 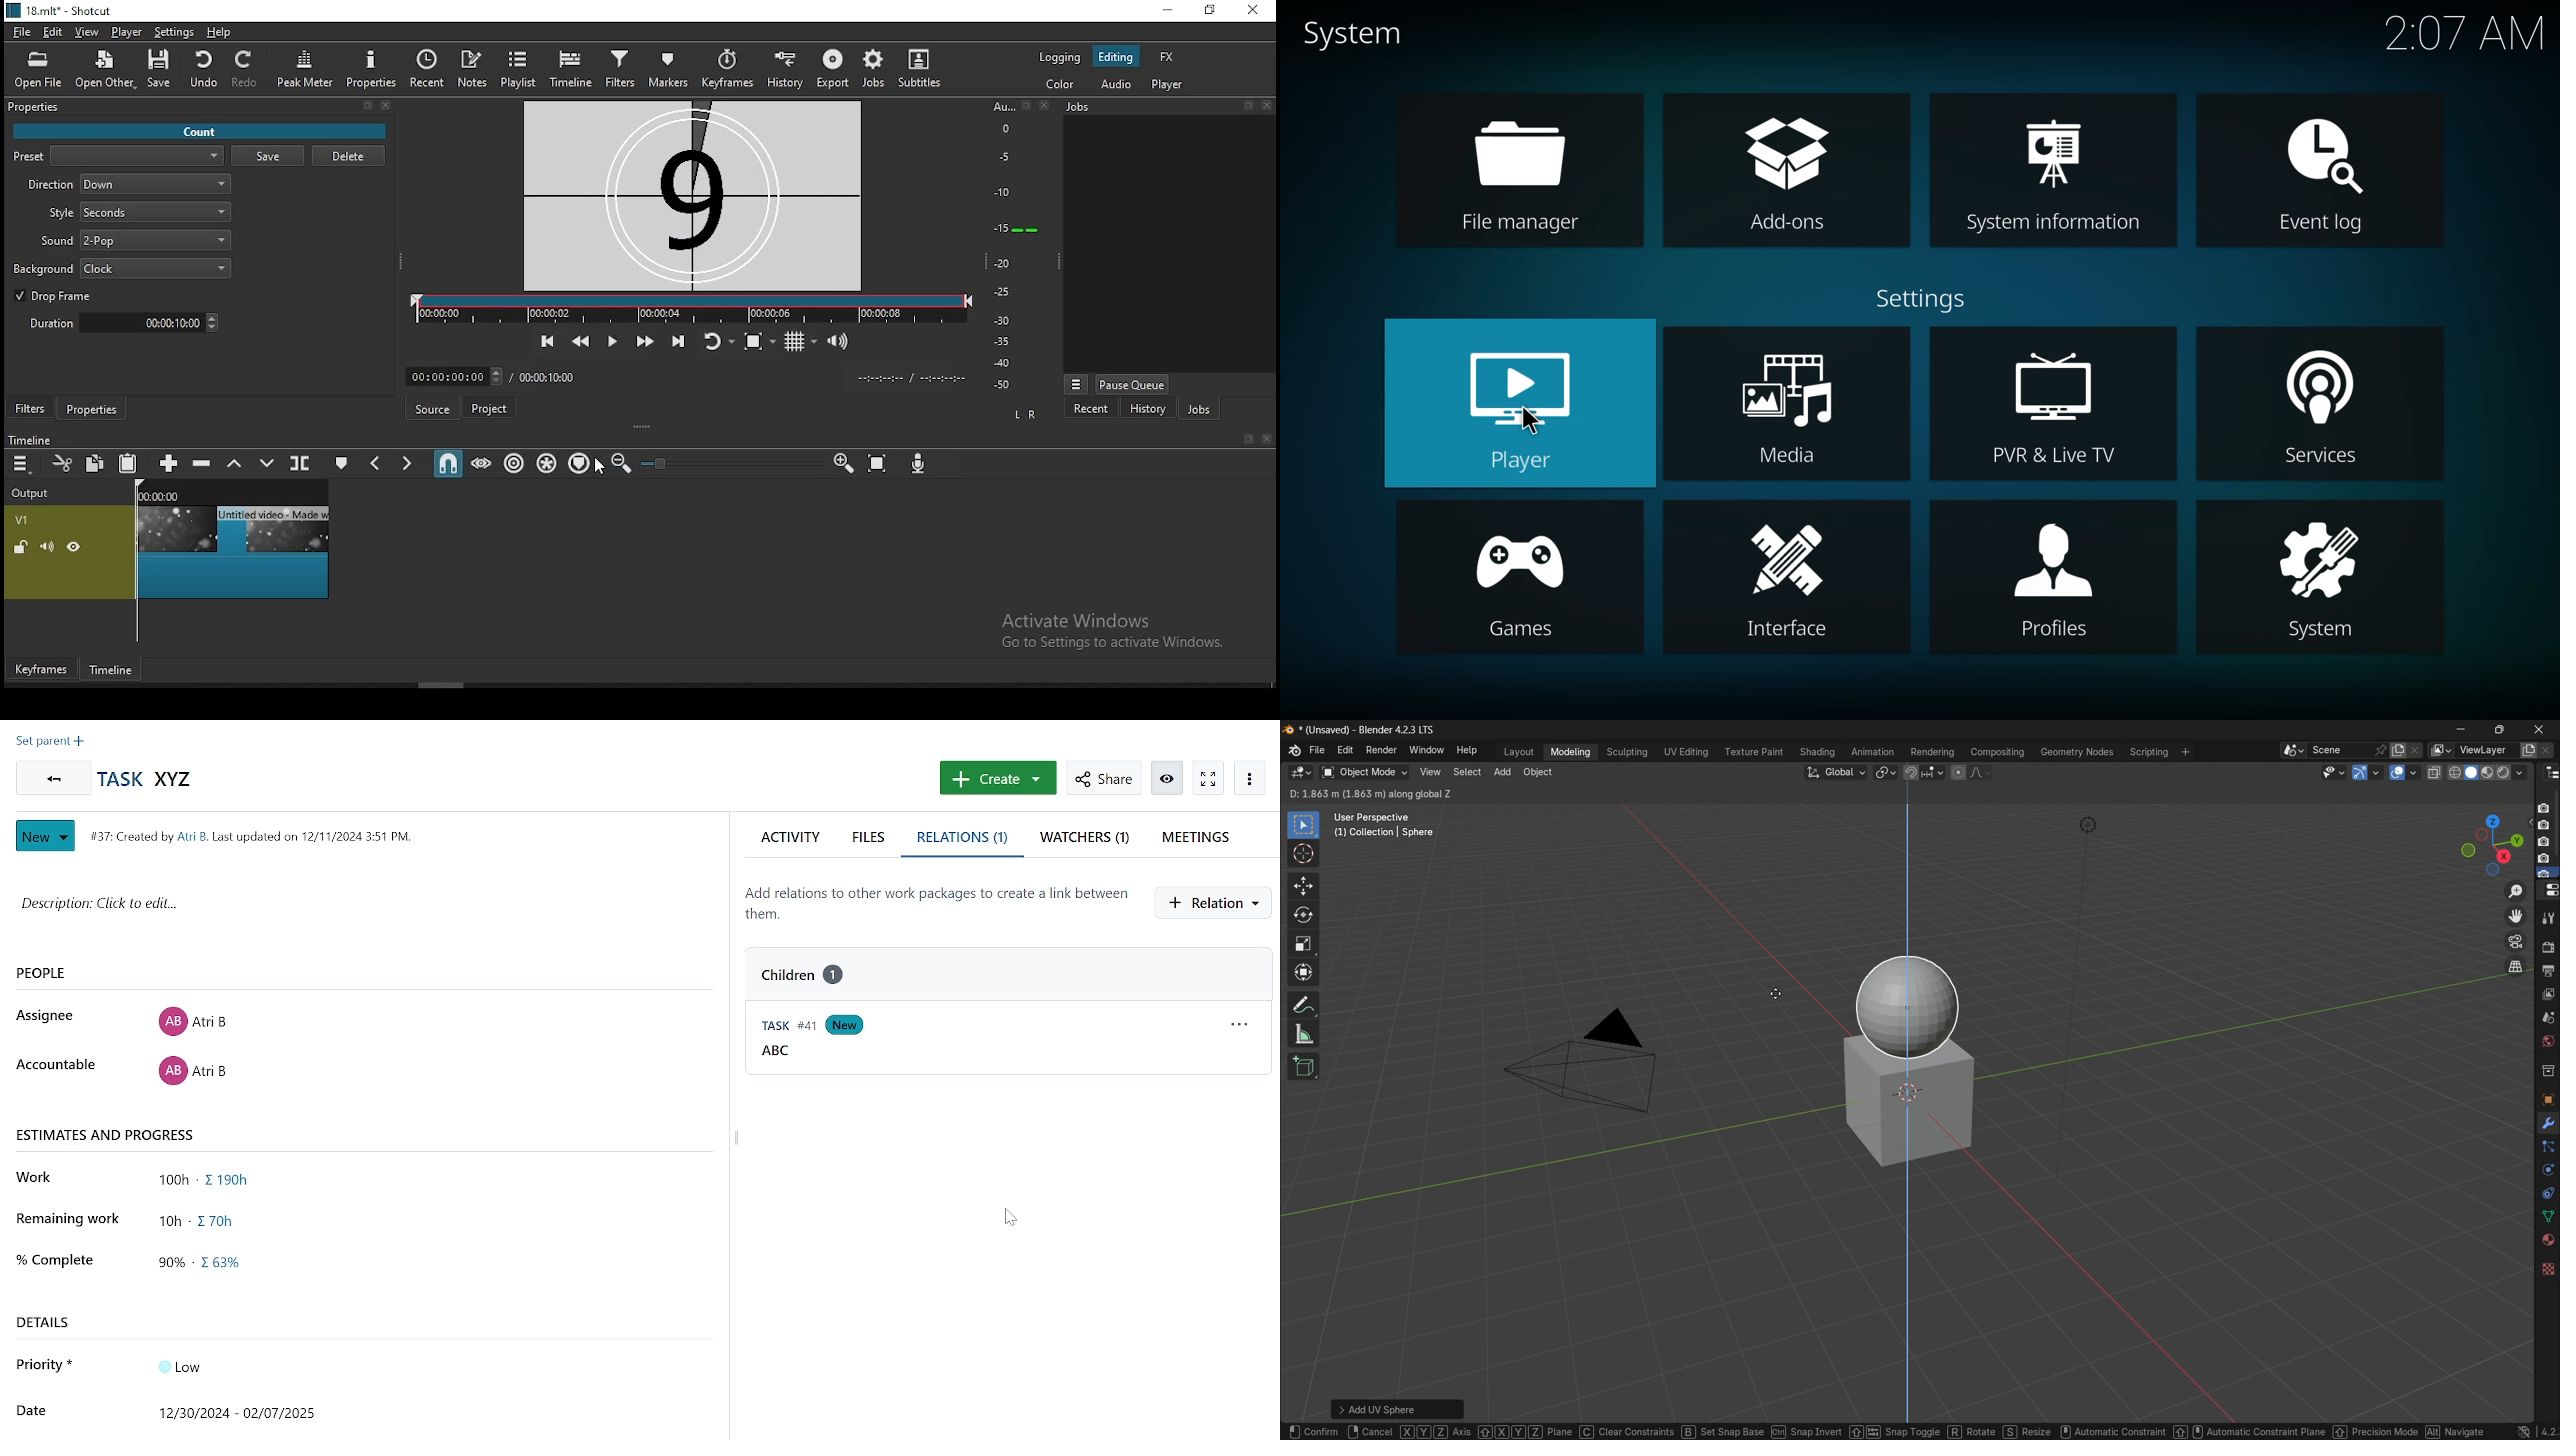 What do you see at coordinates (2501, 731) in the screenshot?
I see `maximize or restore` at bounding box center [2501, 731].